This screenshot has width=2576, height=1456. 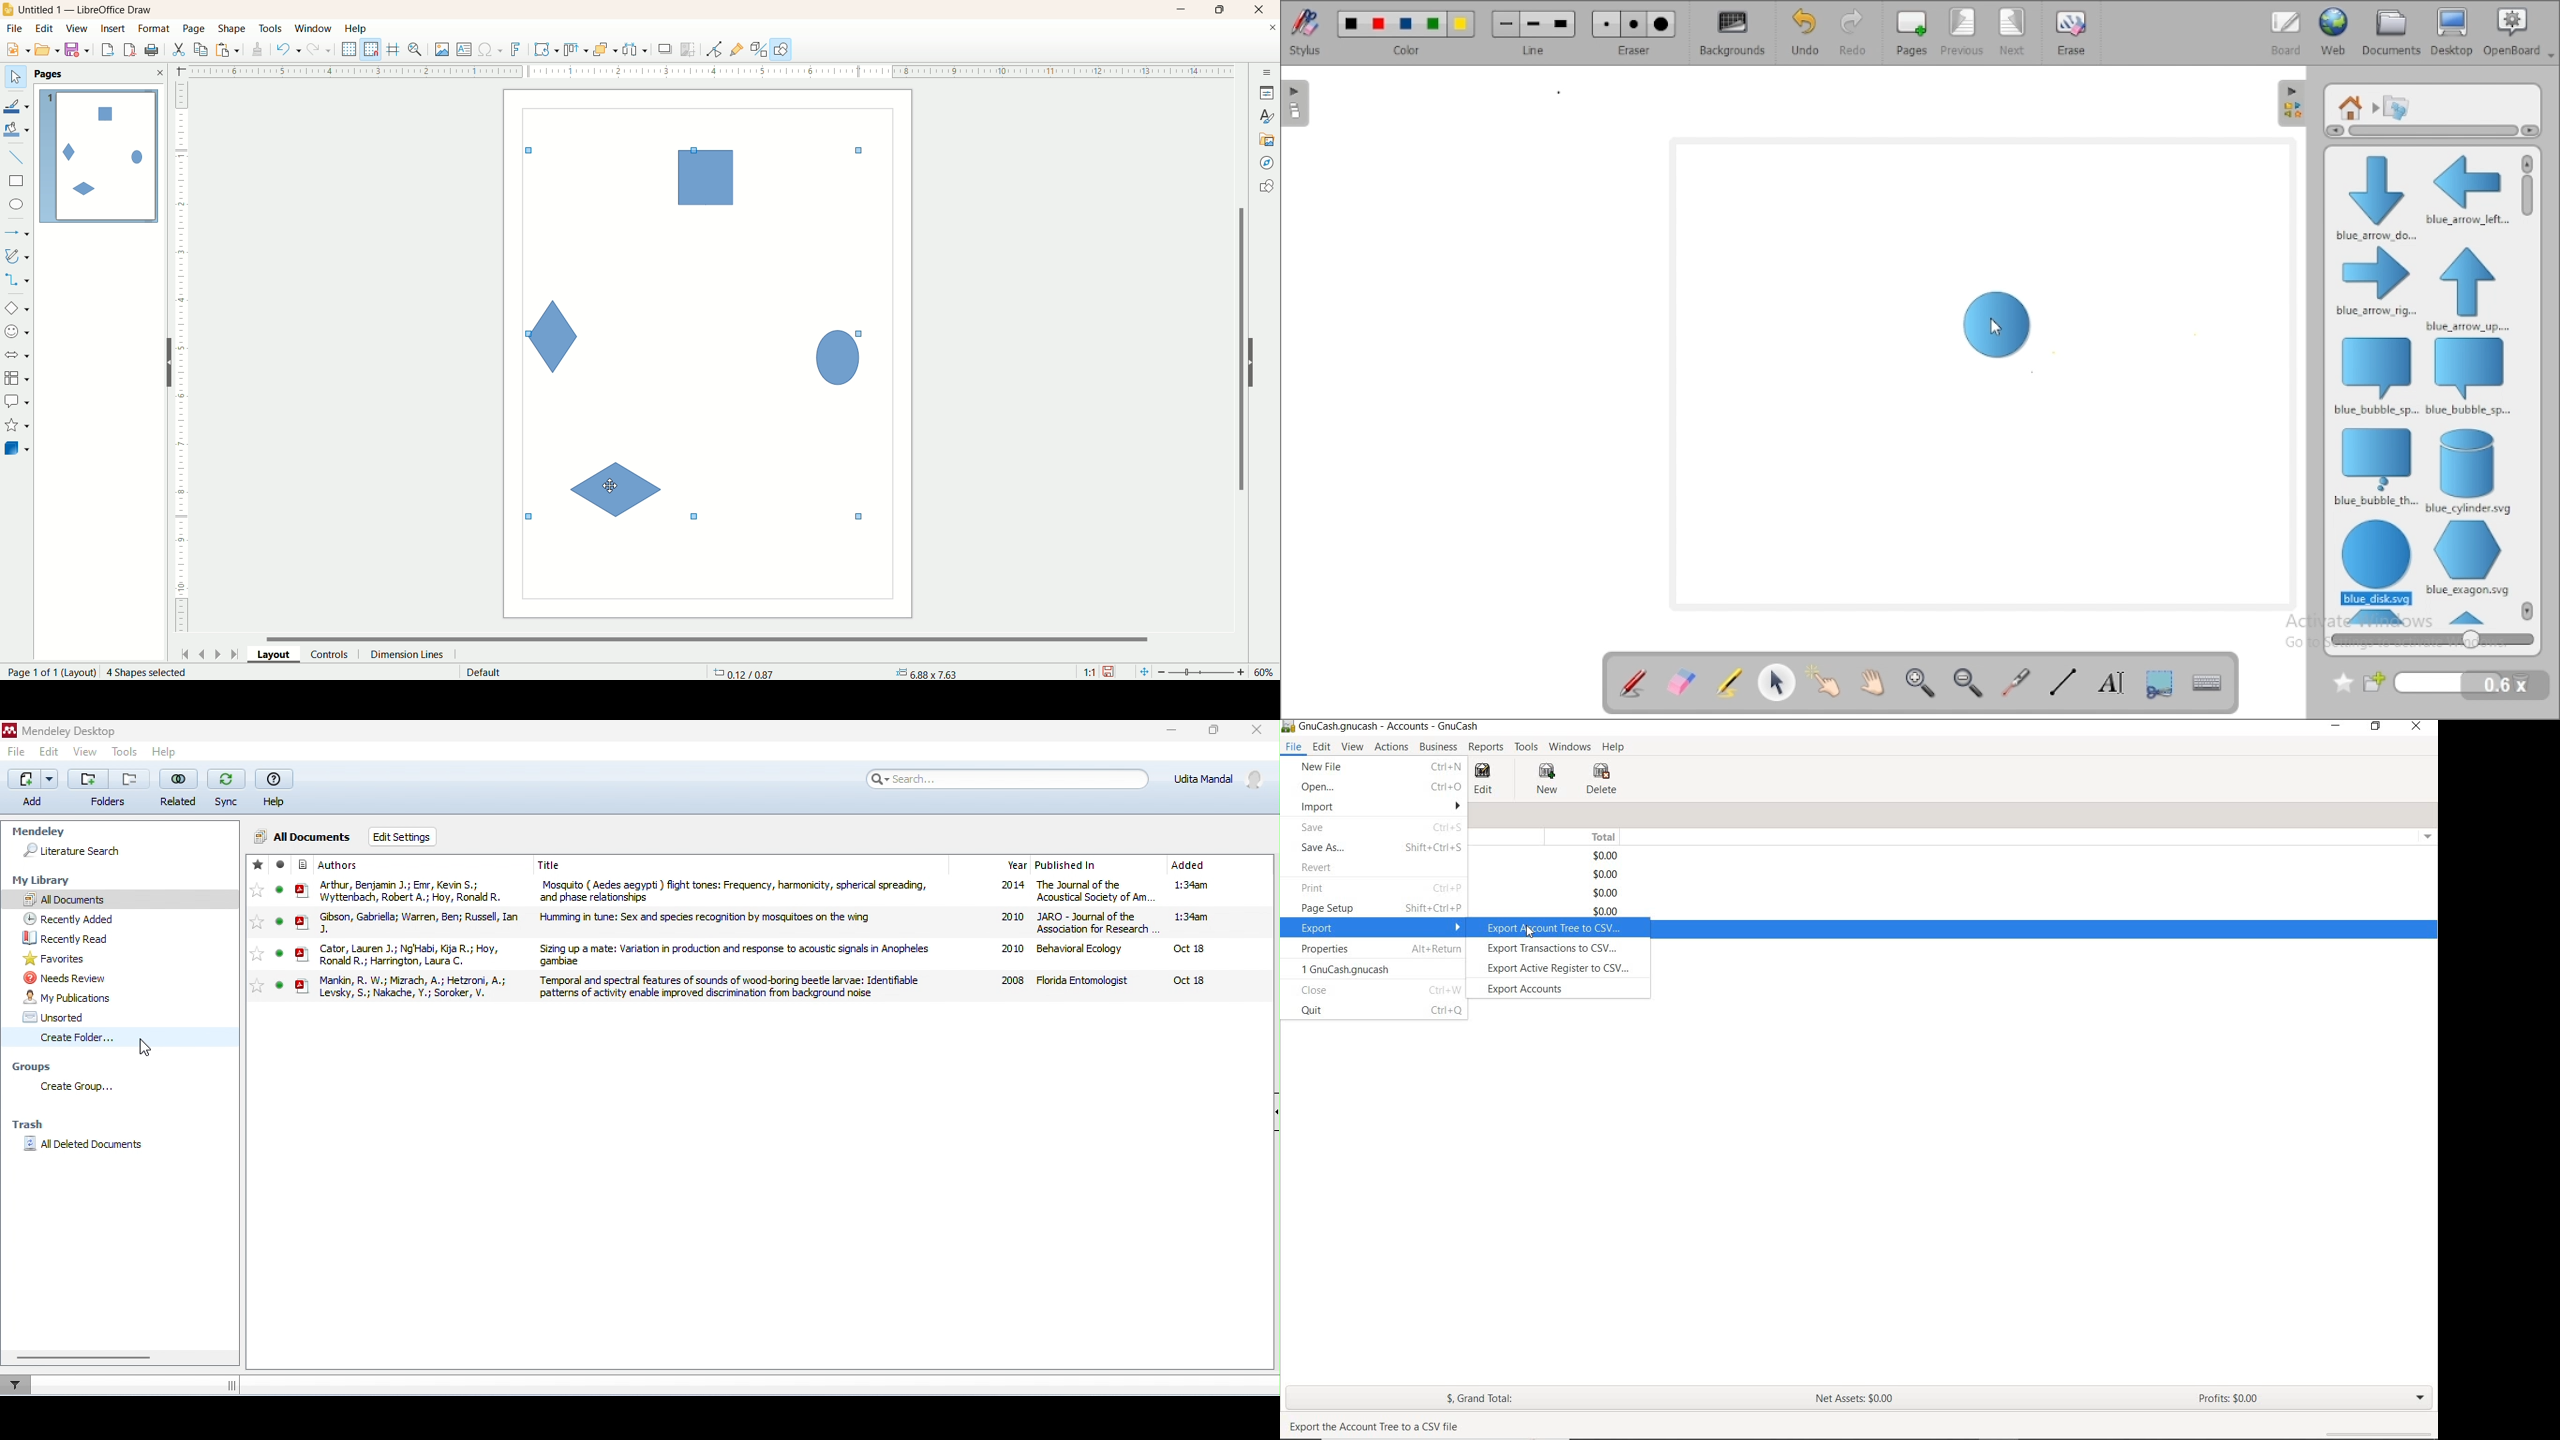 What do you see at coordinates (45, 29) in the screenshot?
I see `edit` at bounding box center [45, 29].